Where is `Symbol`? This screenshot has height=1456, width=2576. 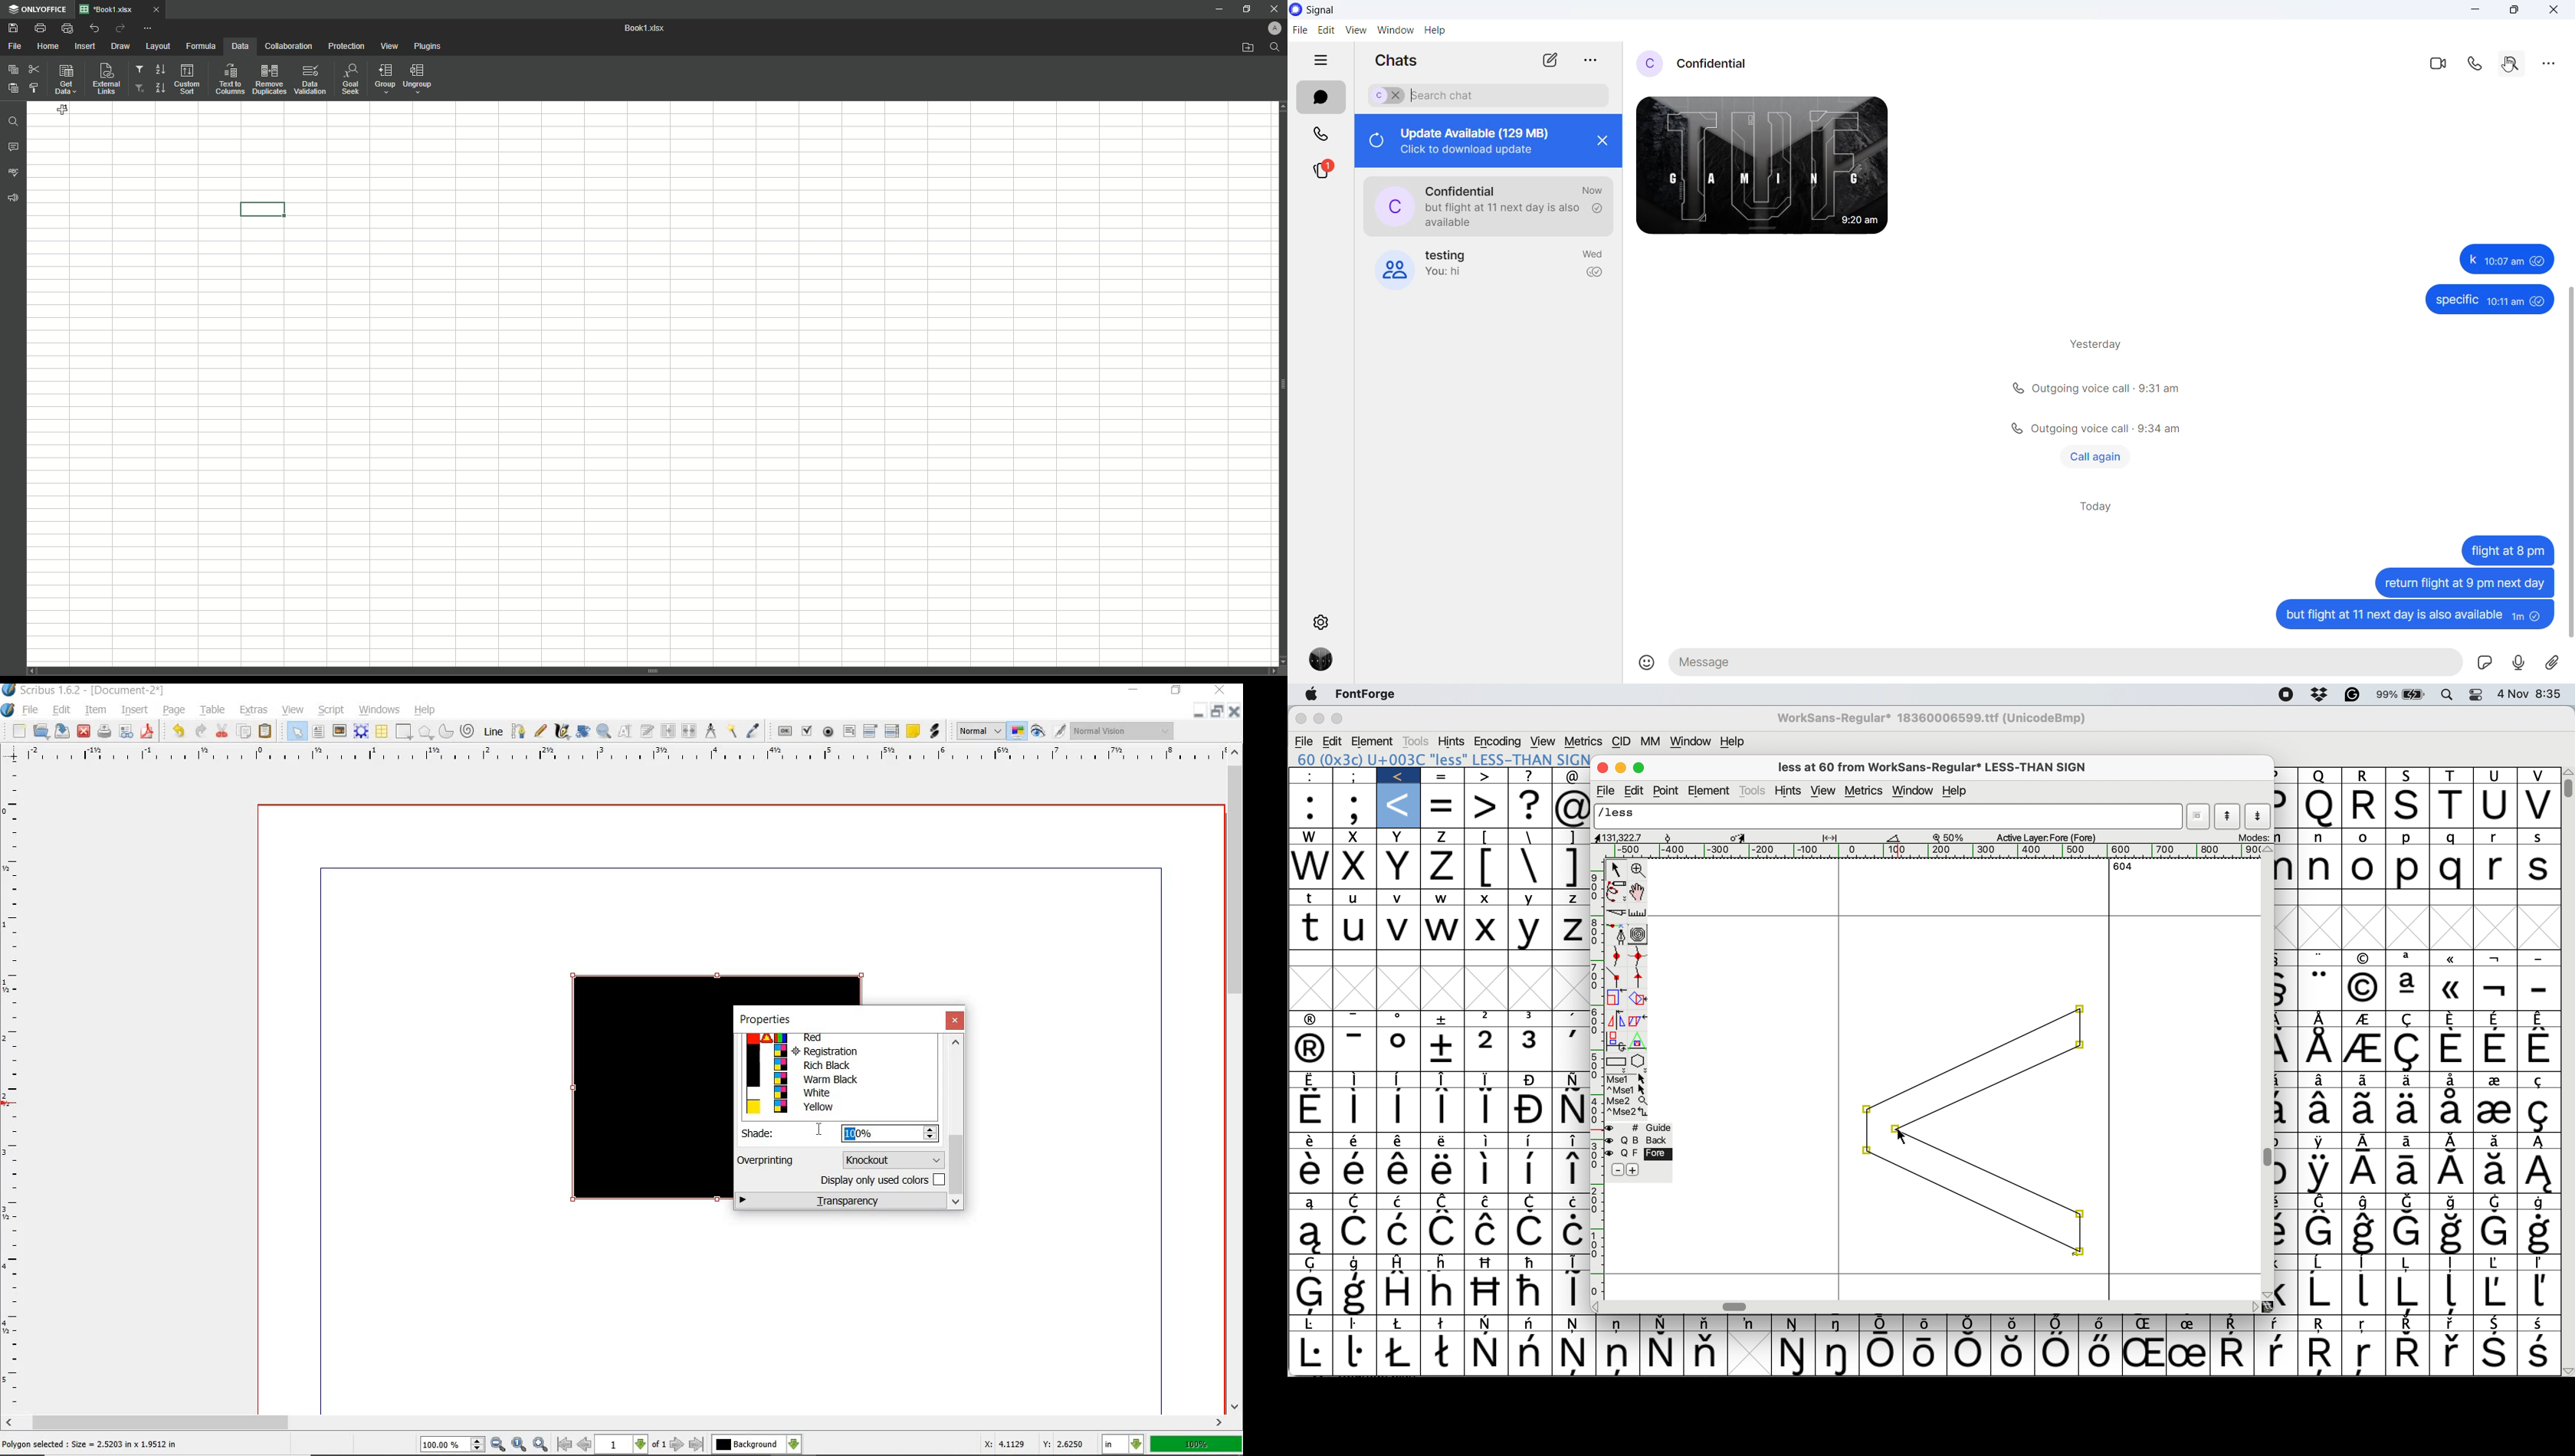
Symbol is located at coordinates (1311, 1108).